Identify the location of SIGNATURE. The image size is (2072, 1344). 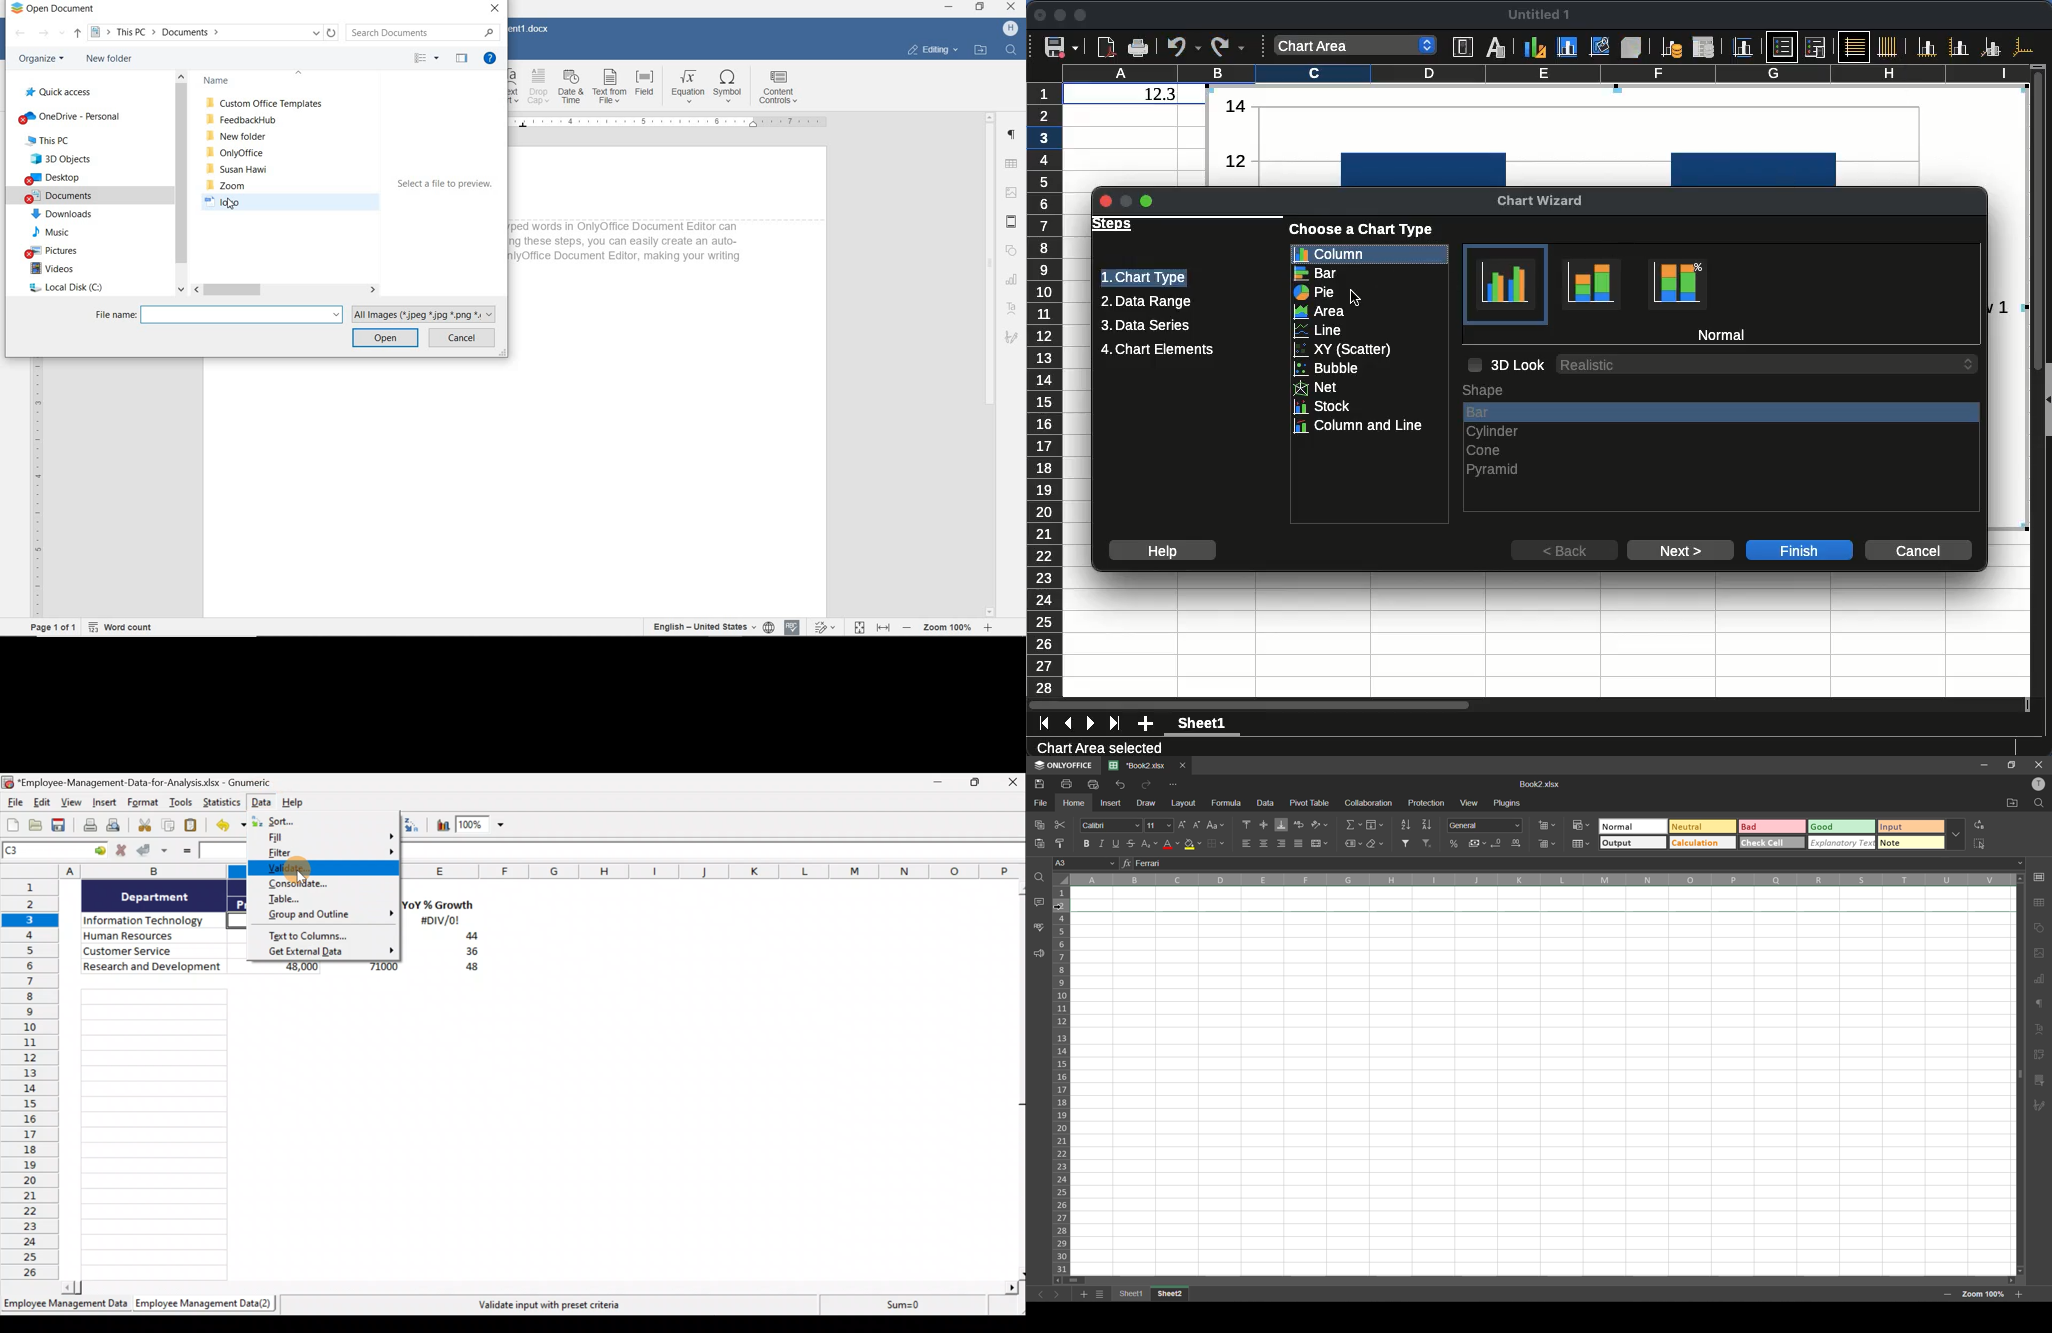
(1013, 340).